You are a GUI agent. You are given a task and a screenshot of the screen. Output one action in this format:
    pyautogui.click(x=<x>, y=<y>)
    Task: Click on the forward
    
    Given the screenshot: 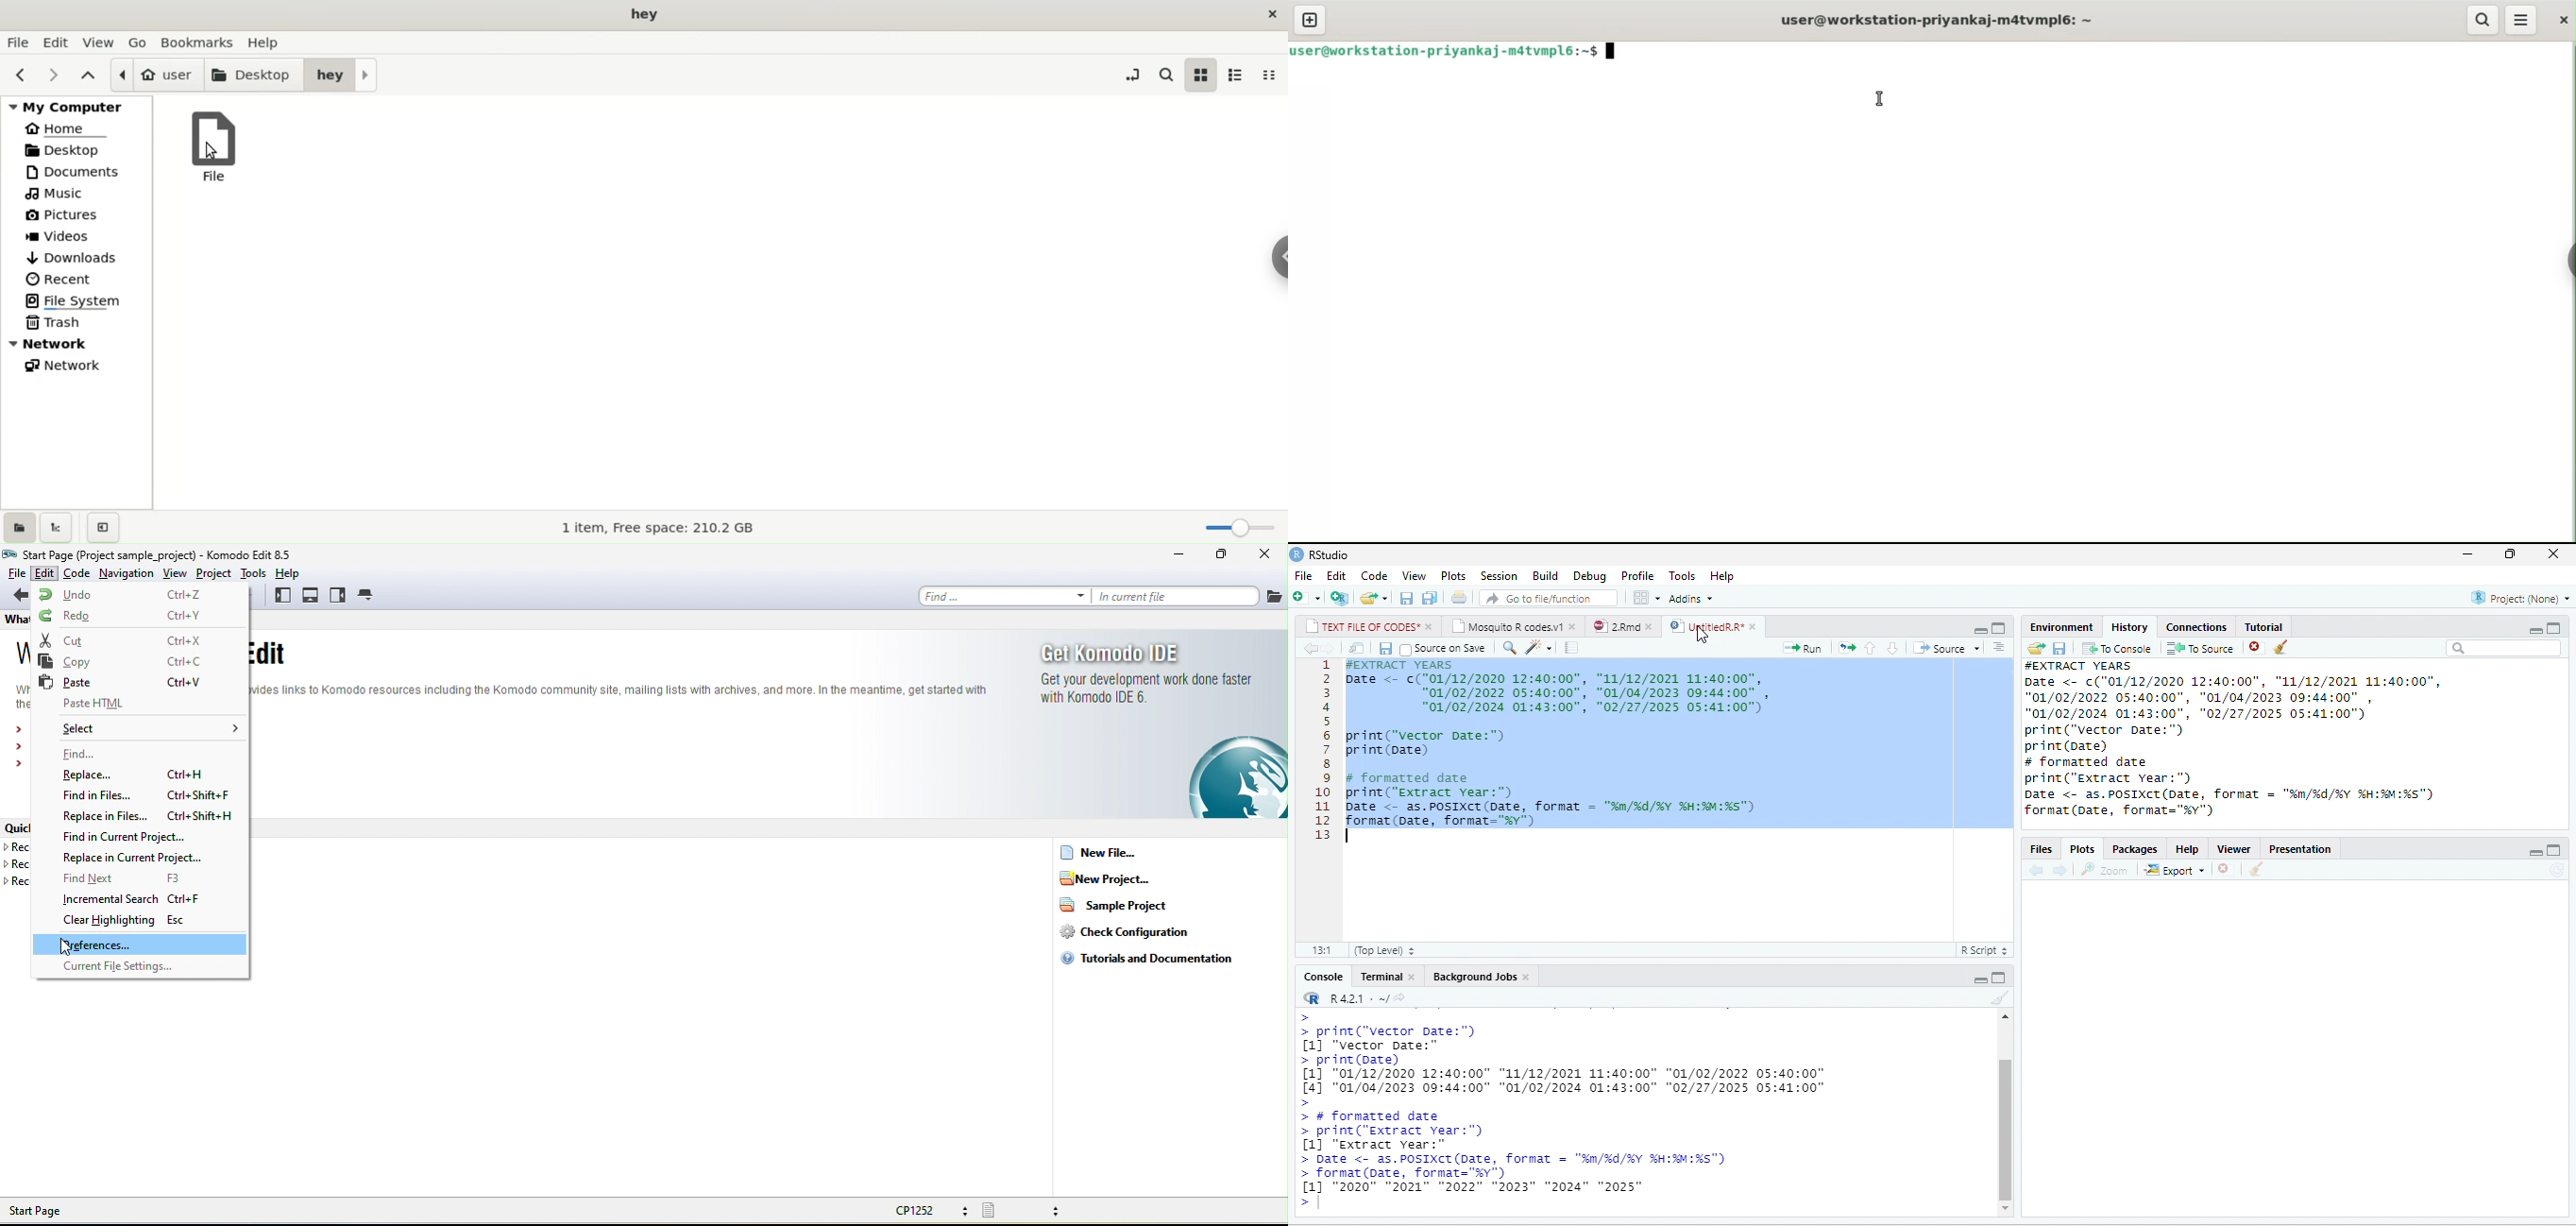 What is the action you would take?
    pyautogui.click(x=1329, y=648)
    